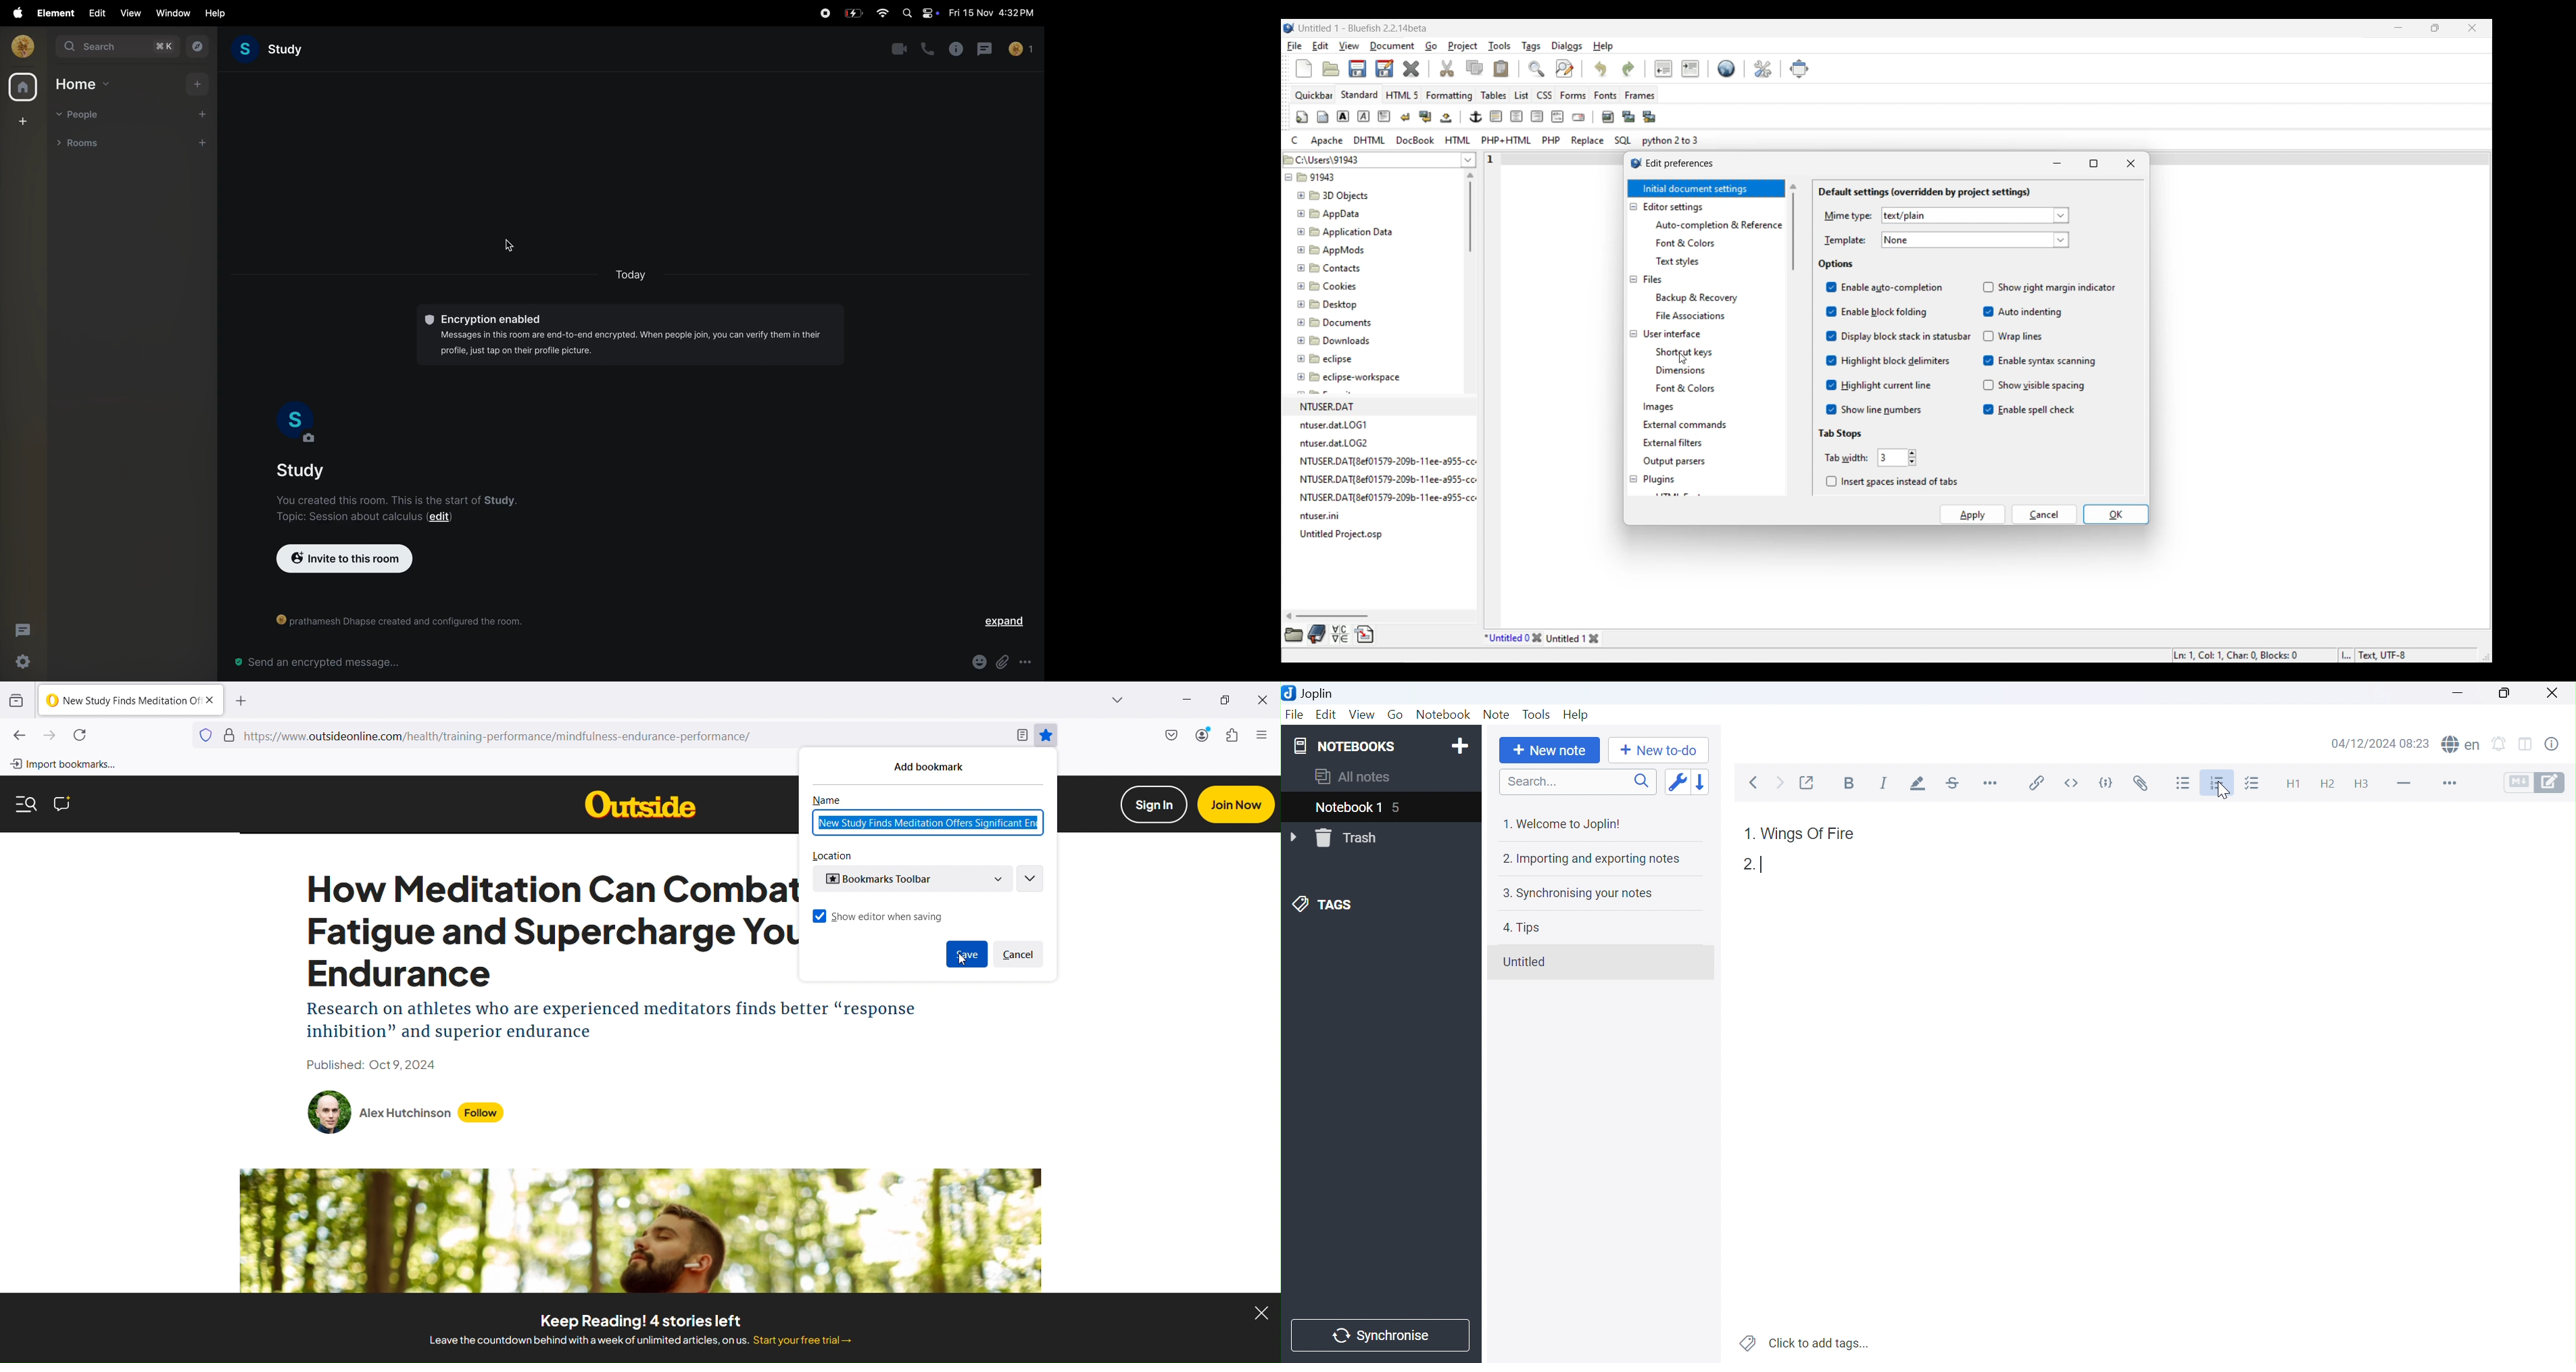 The width and height of the screenshot is (2576, 1372). I want to click on Note properties, so click(2558, 743).